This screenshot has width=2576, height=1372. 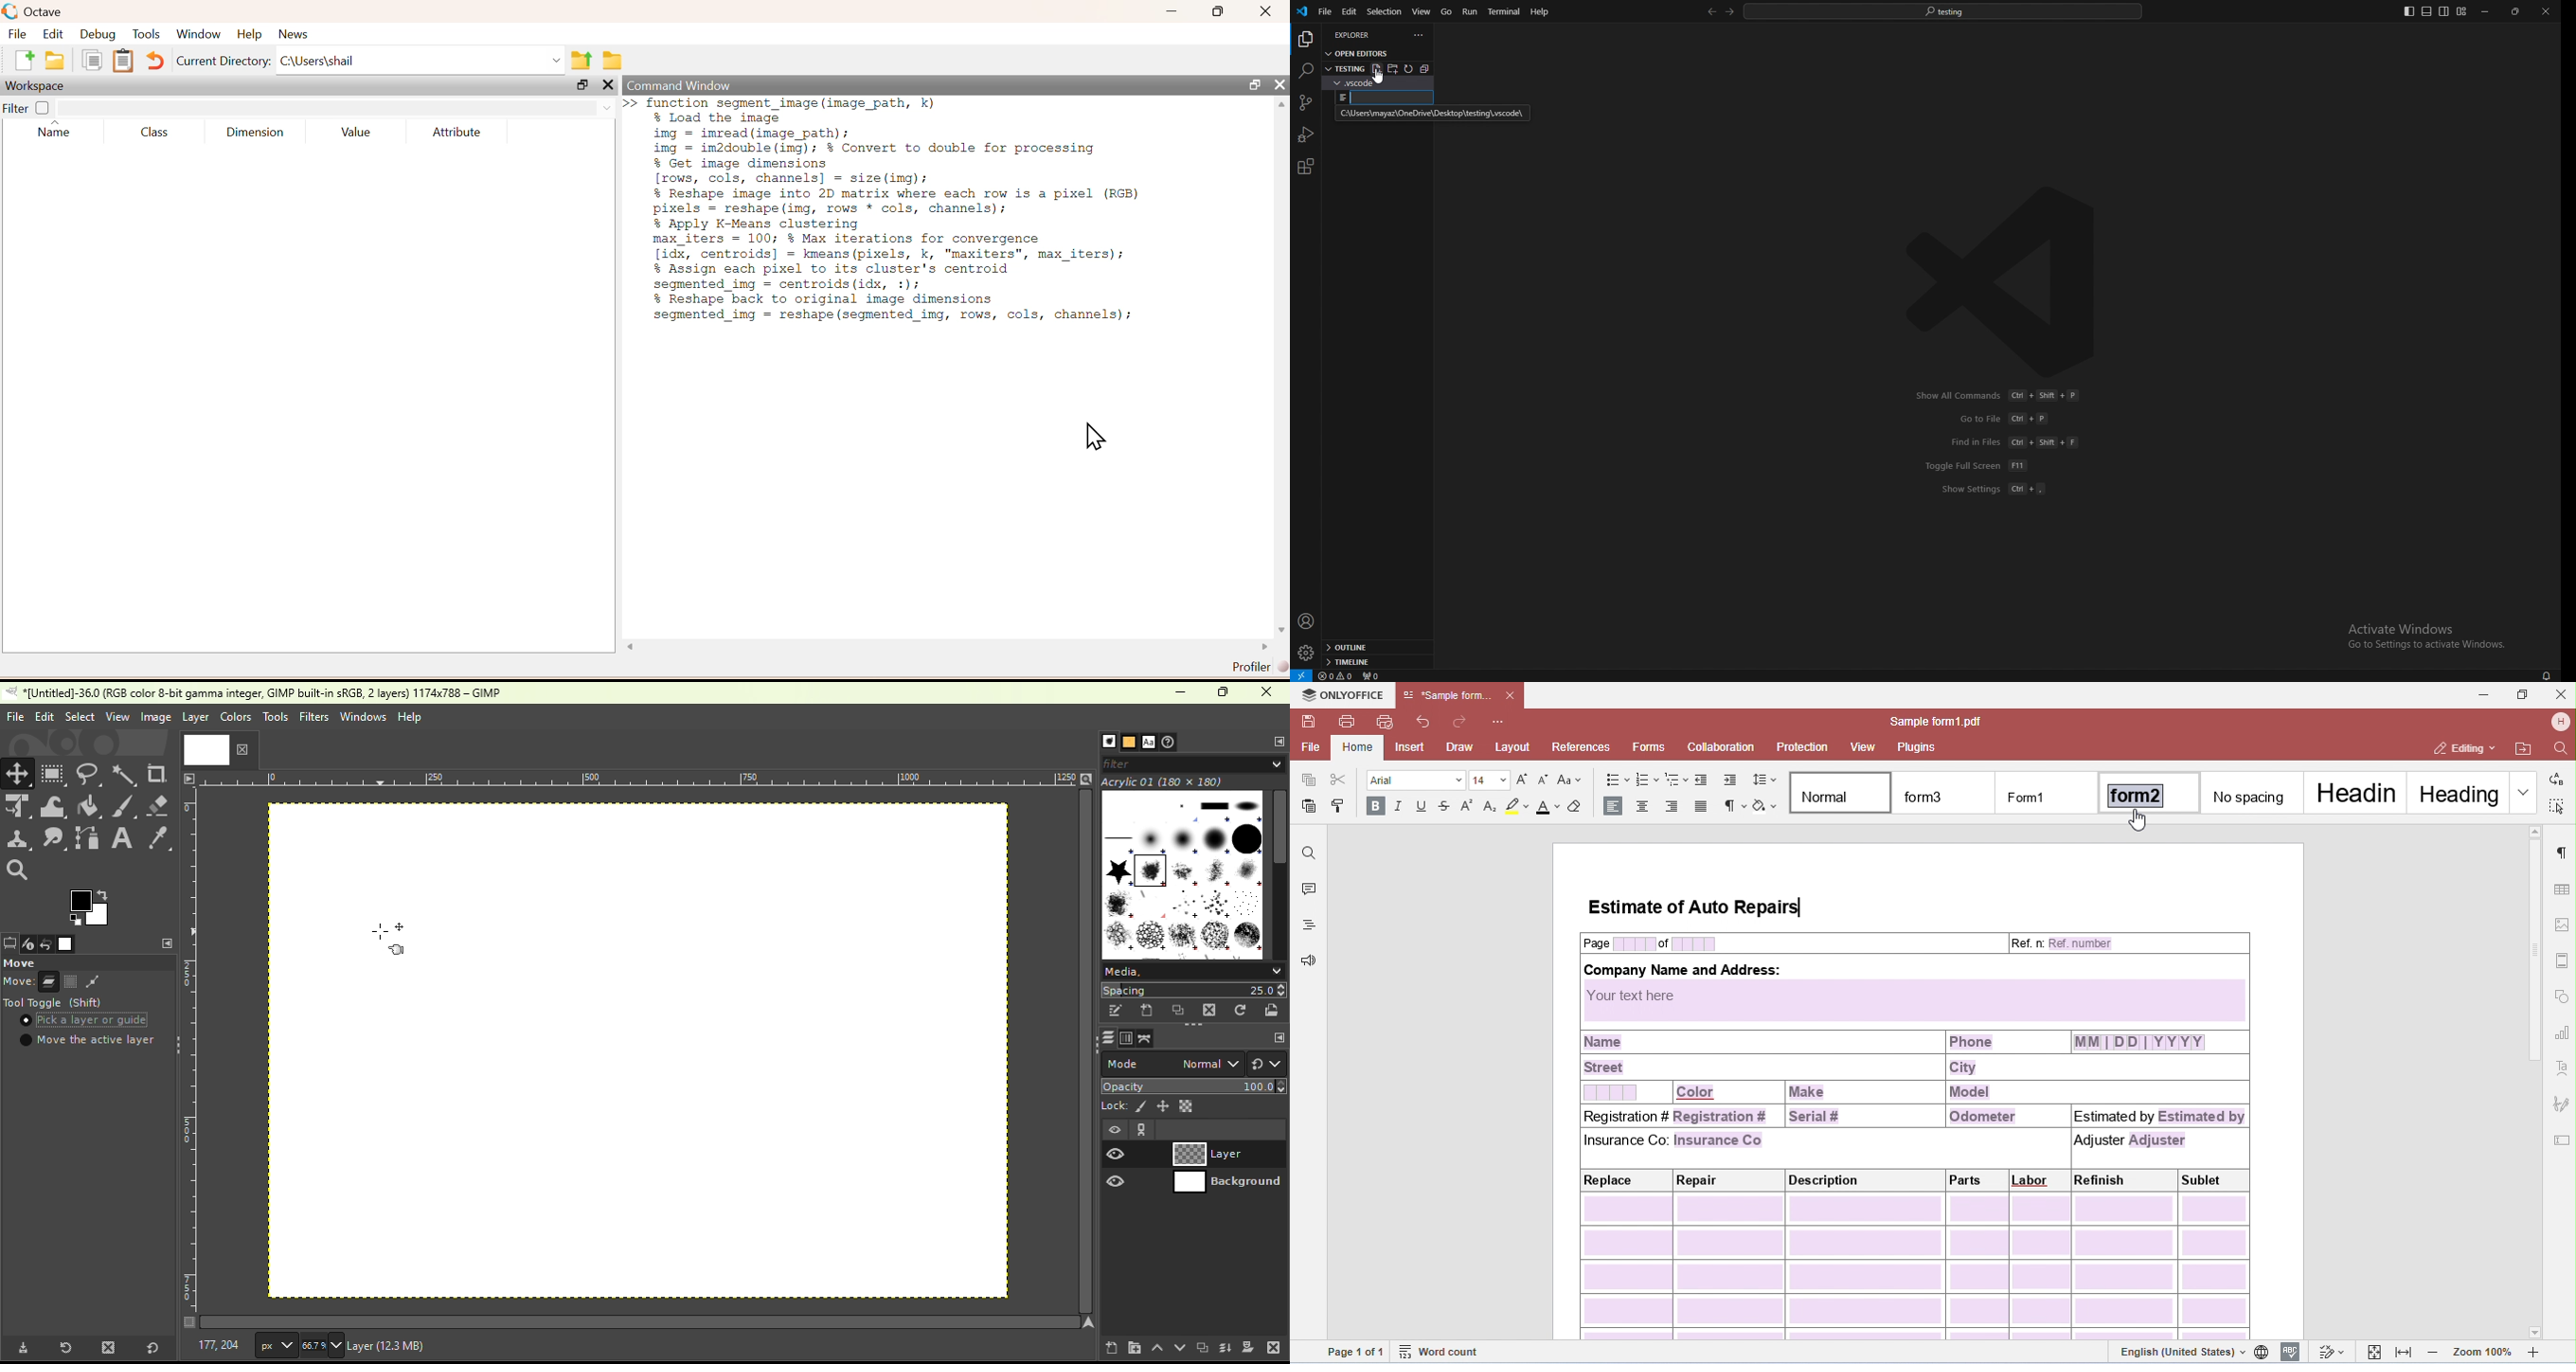 I want to click on Move this layer to the bottom of the layer stack, so click(x=1178, y=1348).